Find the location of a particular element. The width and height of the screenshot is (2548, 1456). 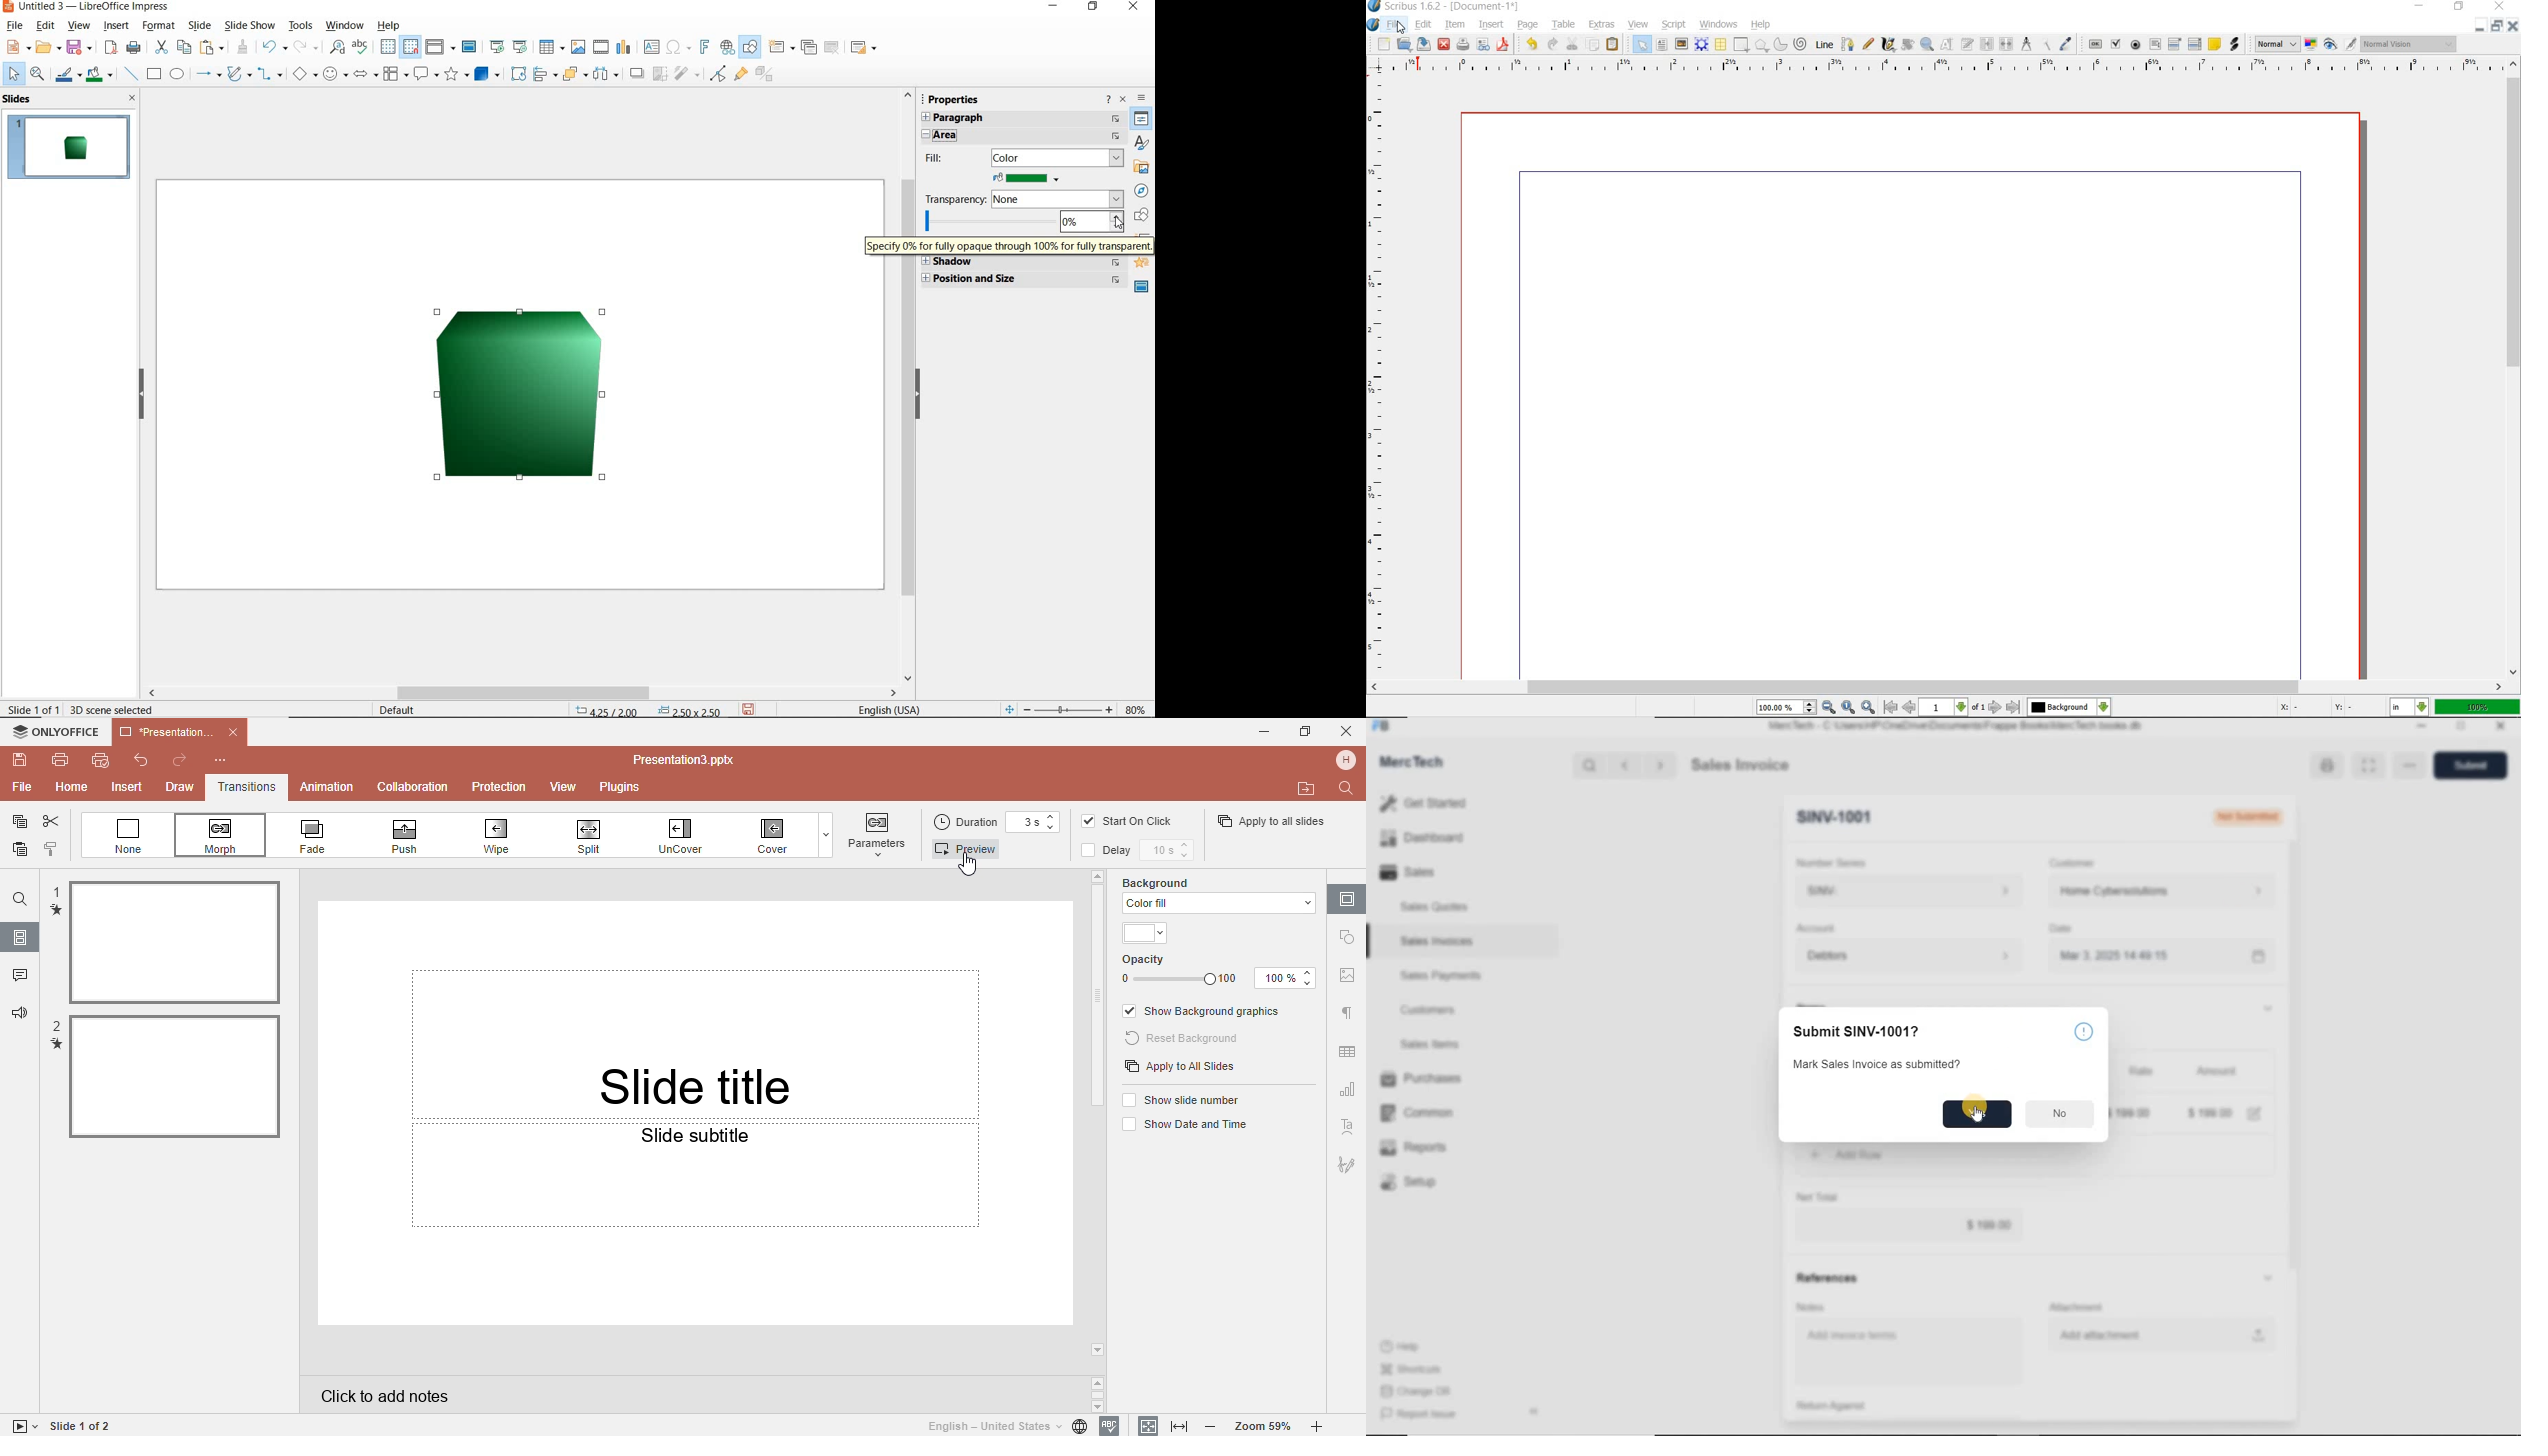

mark sales invoice as summited? is located at coordinates (1876, 1065).